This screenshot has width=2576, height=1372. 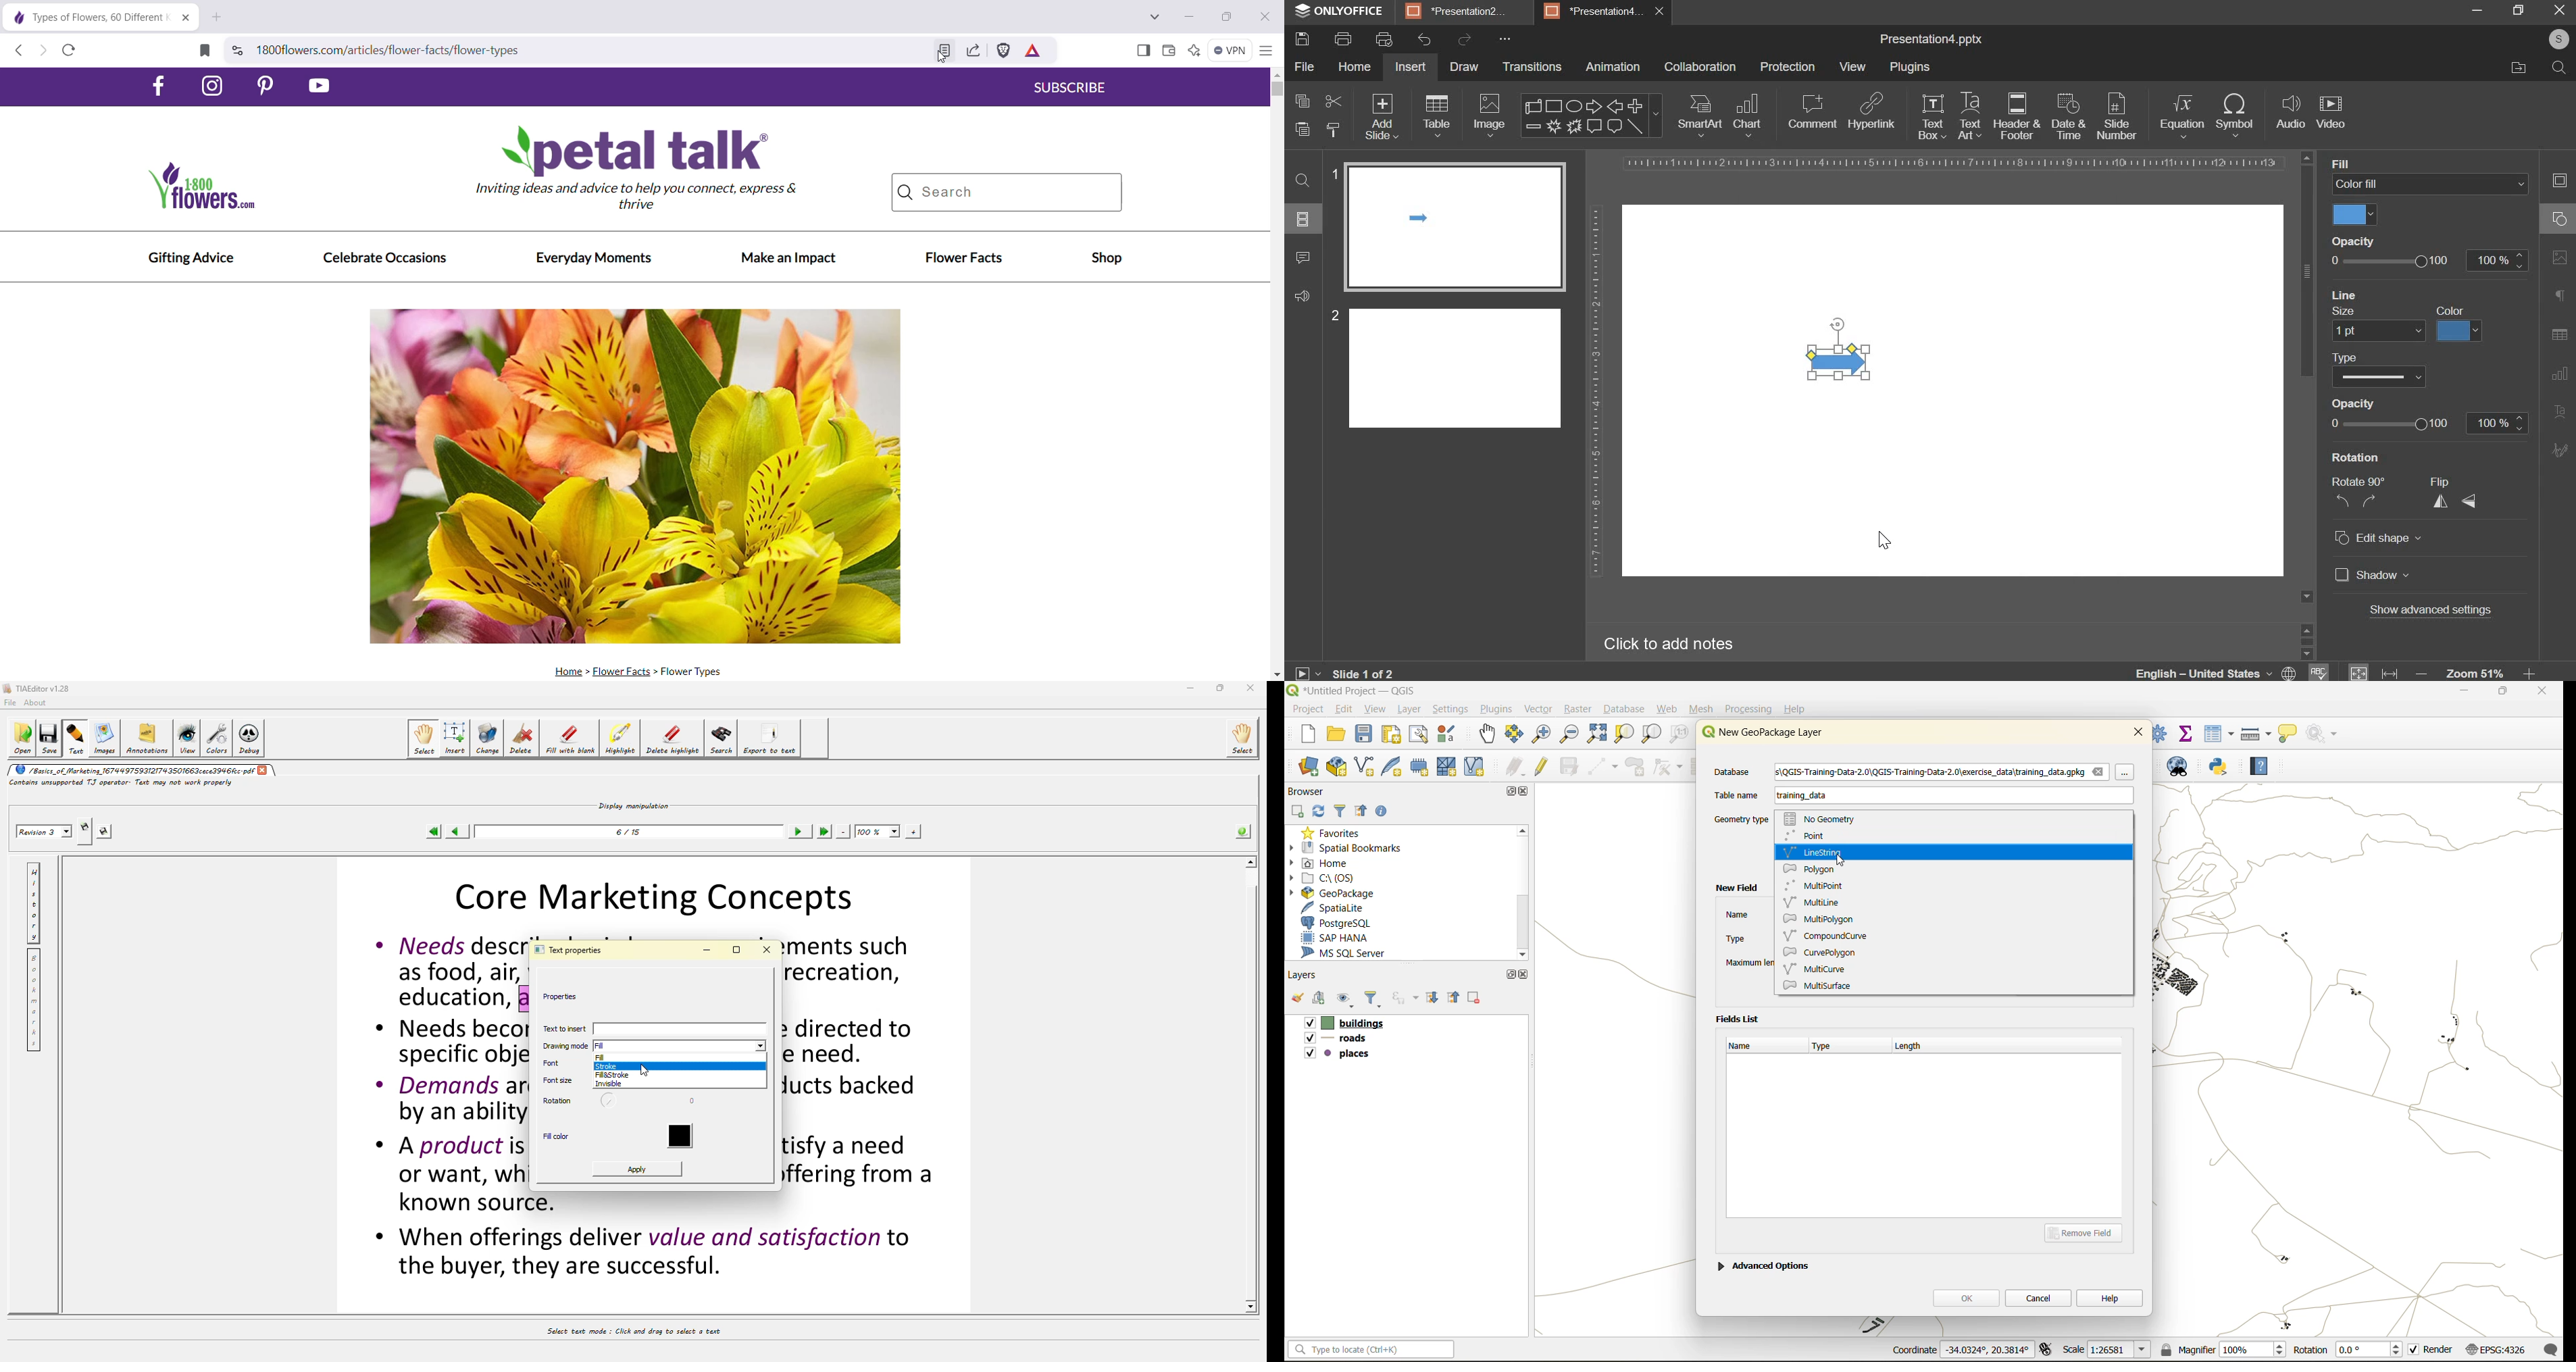 What do you see at coordinates (1340, 812) in the screenshot?
I see `filter` at bounding box center [1340, 812].